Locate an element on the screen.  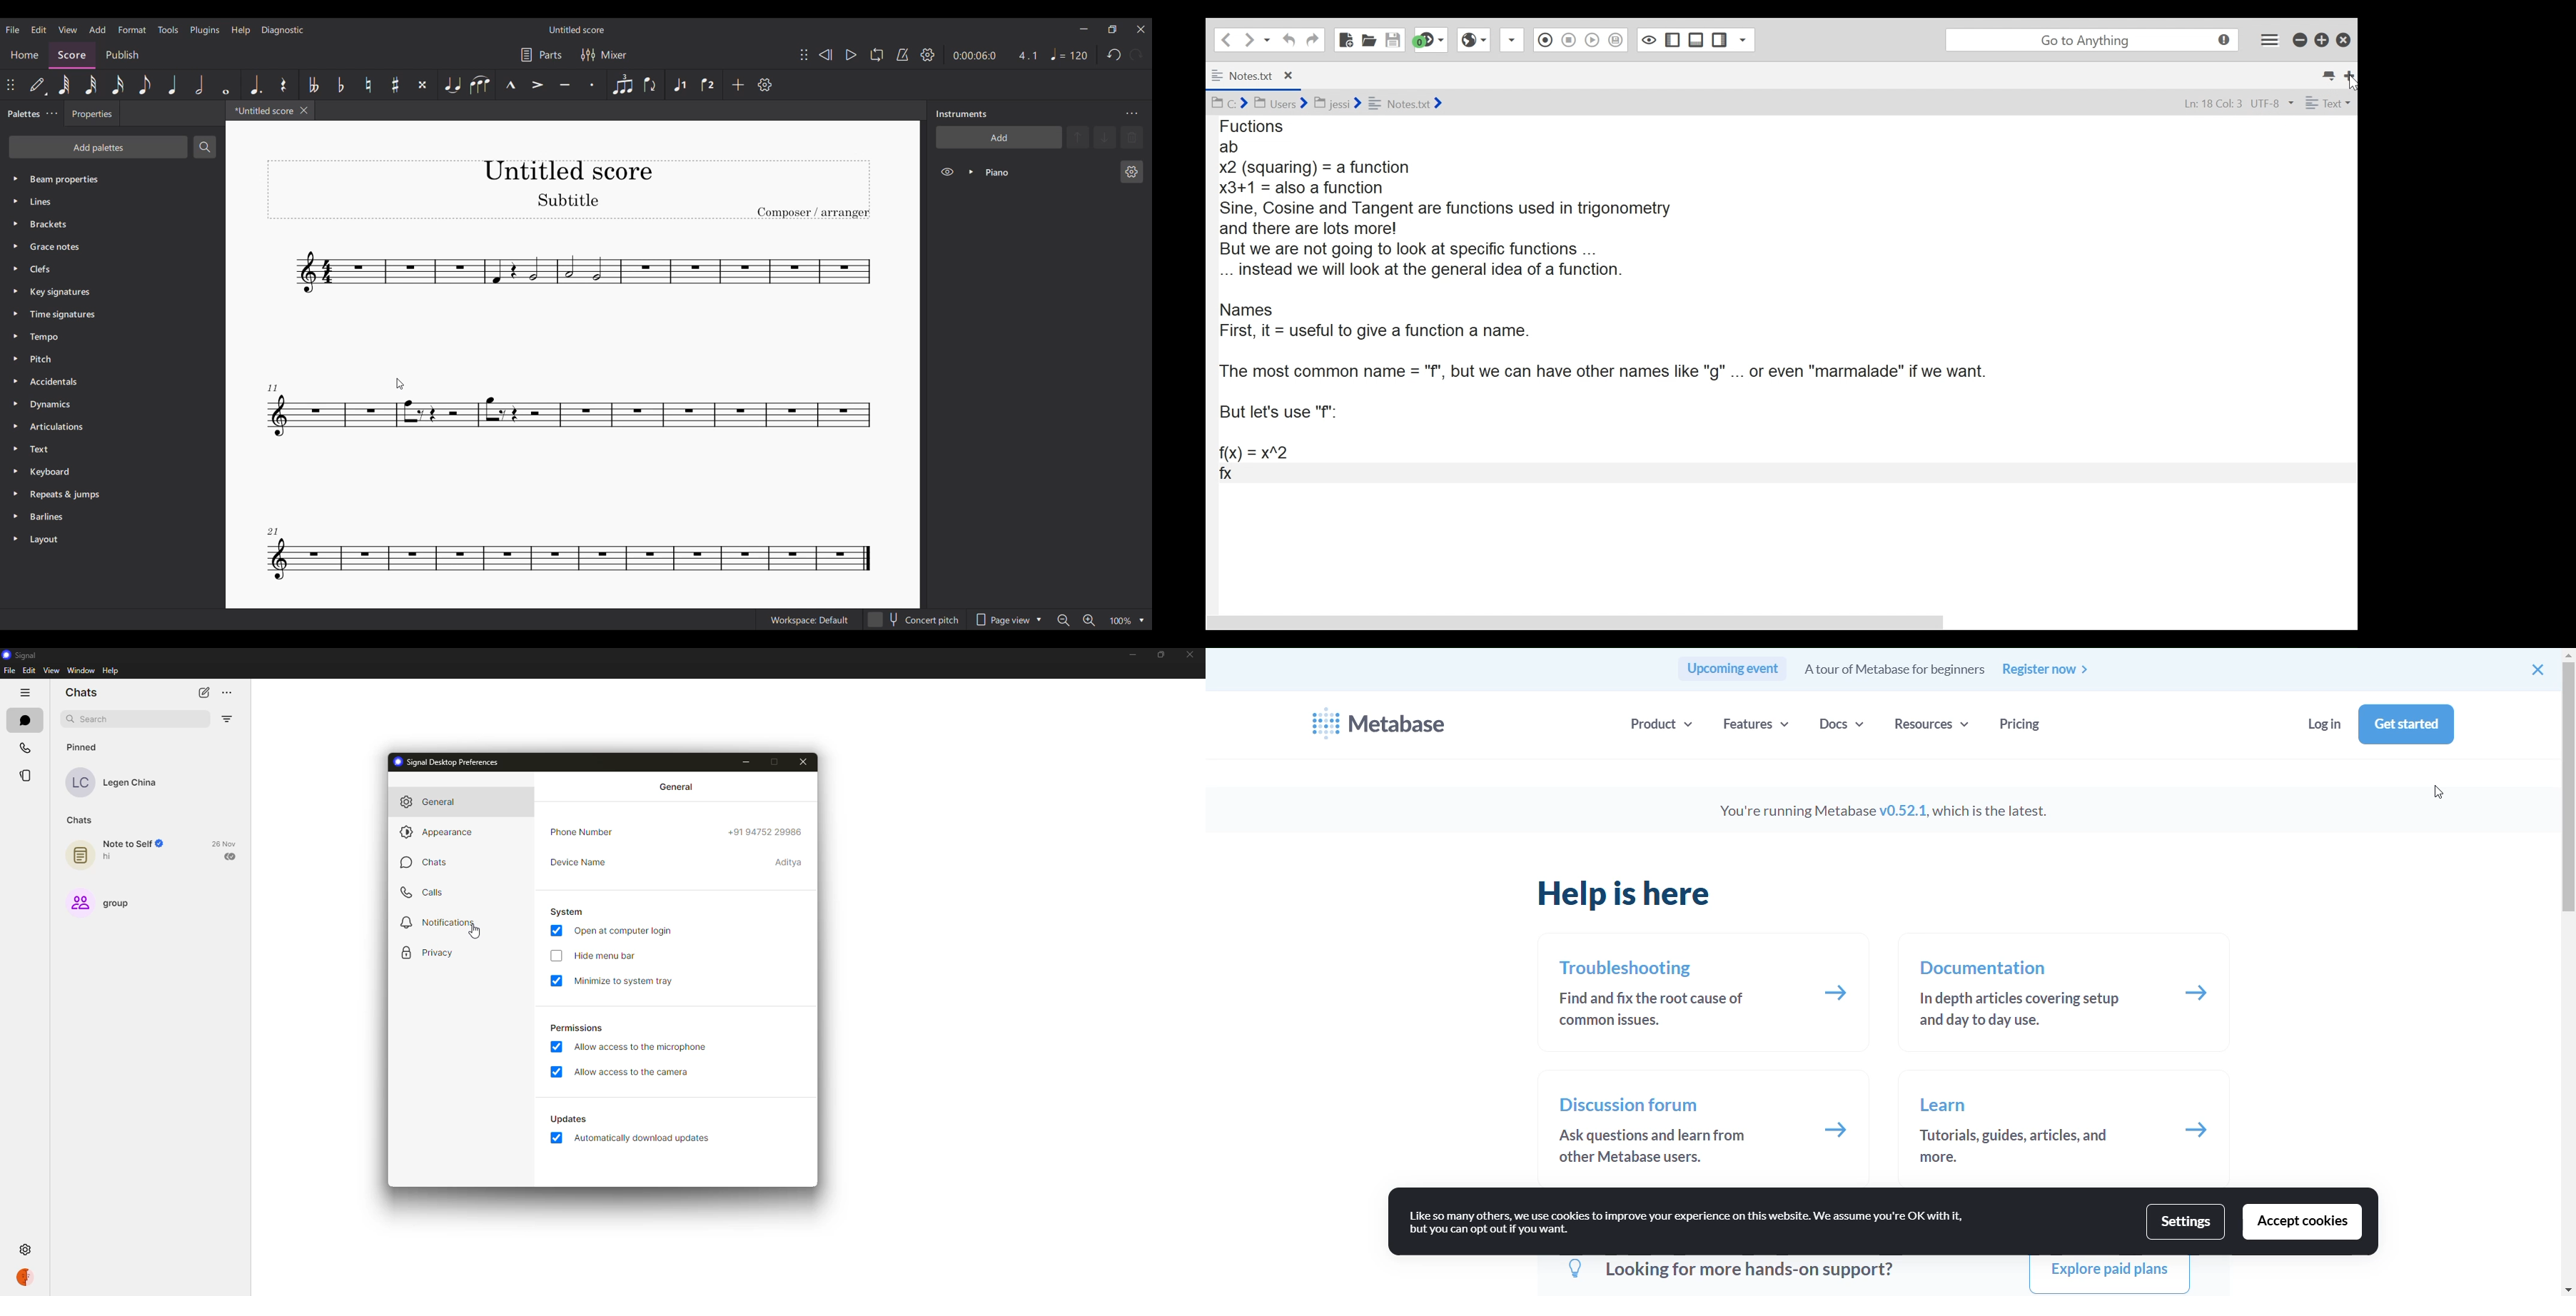
calls is located at coordinates (26, 747).